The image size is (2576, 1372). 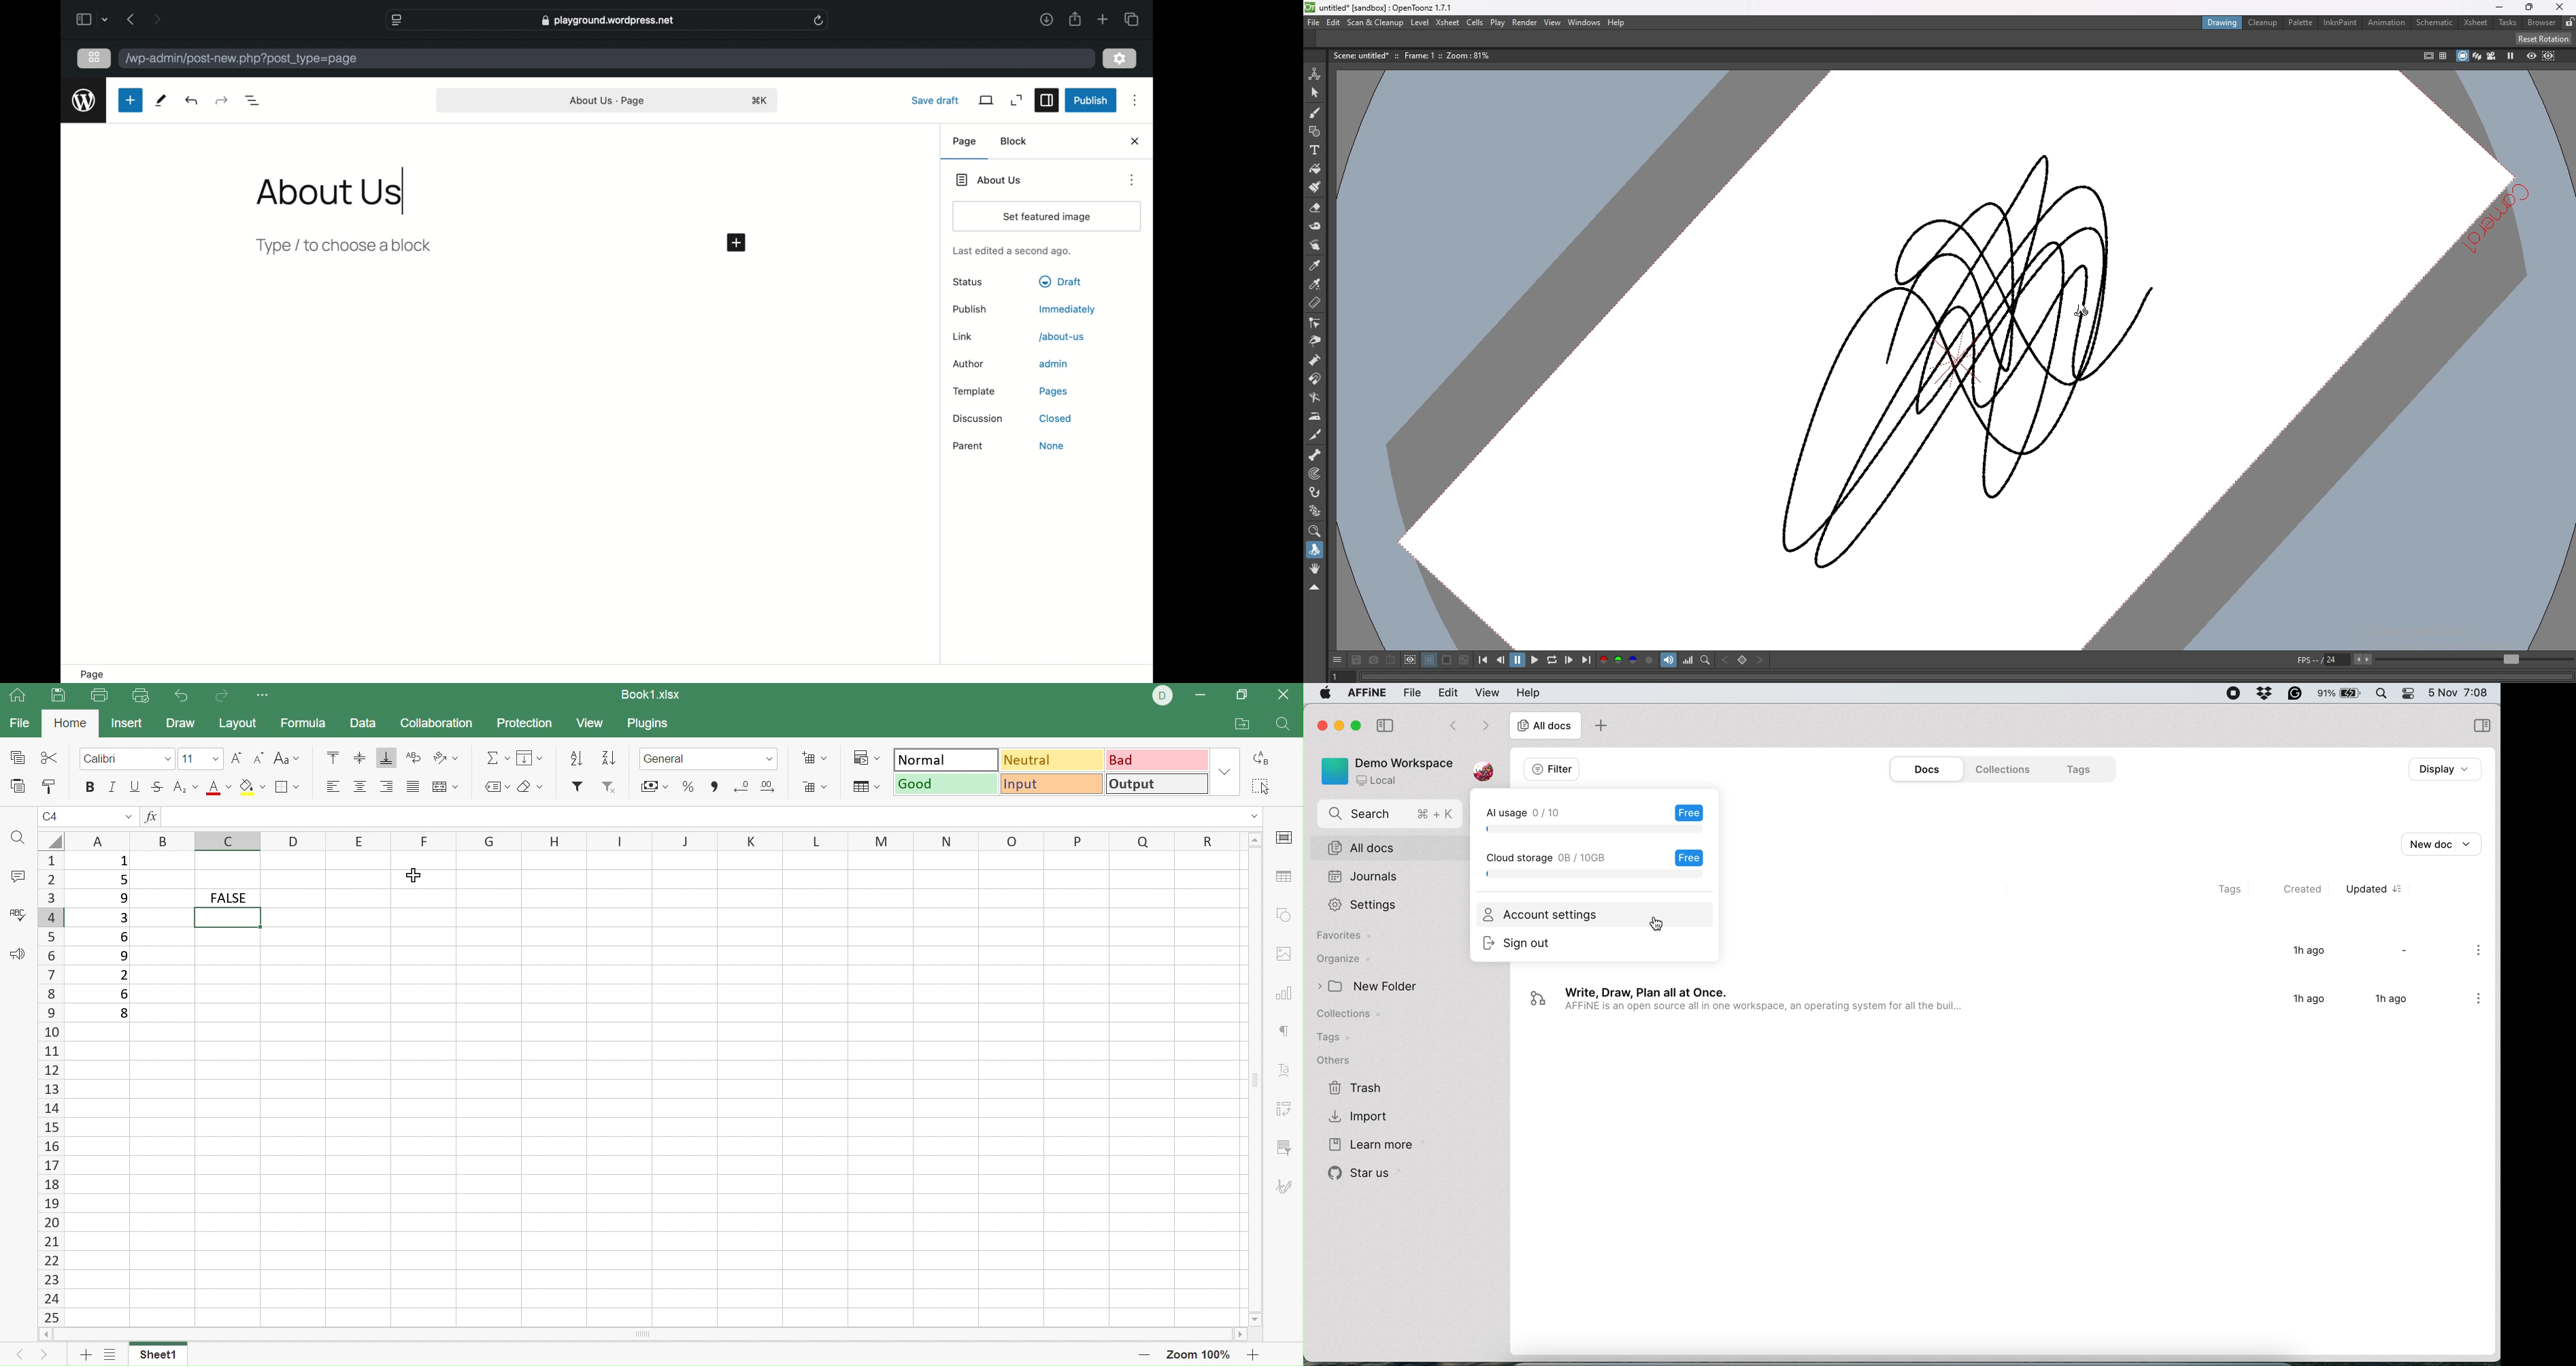 I want to click on Collaboration, so click(x=437, y=722).